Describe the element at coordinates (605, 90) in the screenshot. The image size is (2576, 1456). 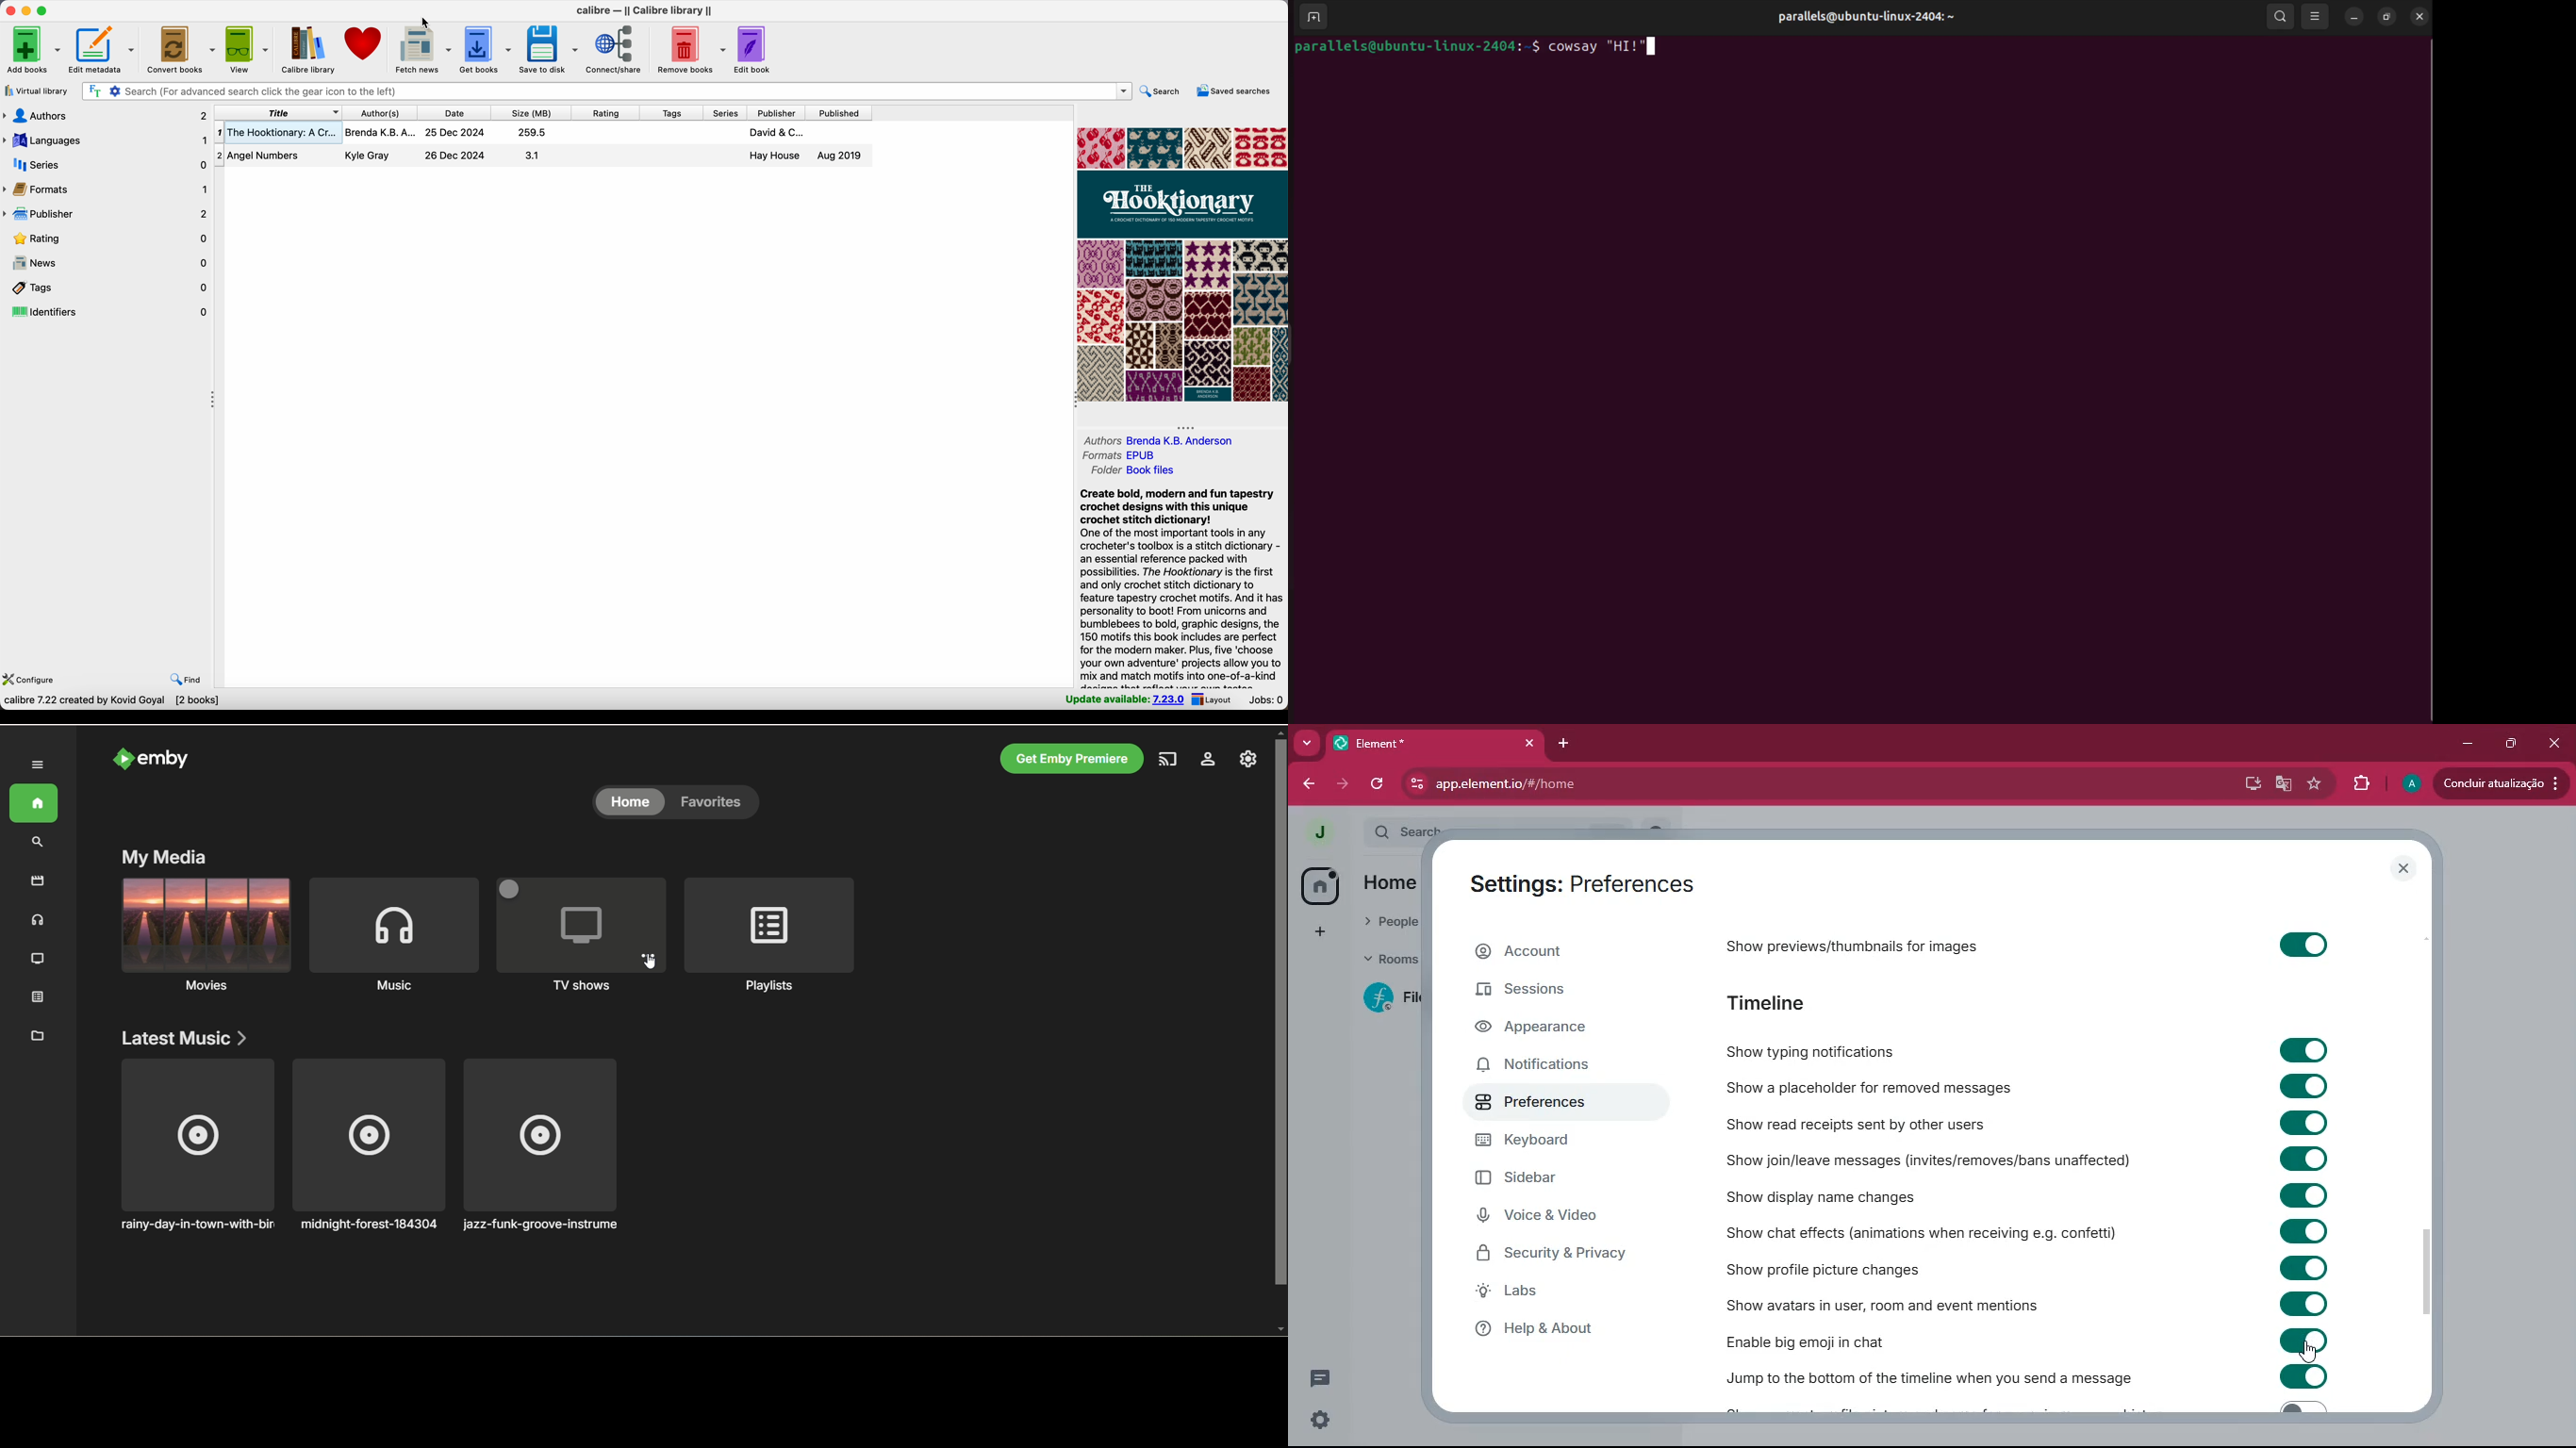
I see `search bar` at that location.